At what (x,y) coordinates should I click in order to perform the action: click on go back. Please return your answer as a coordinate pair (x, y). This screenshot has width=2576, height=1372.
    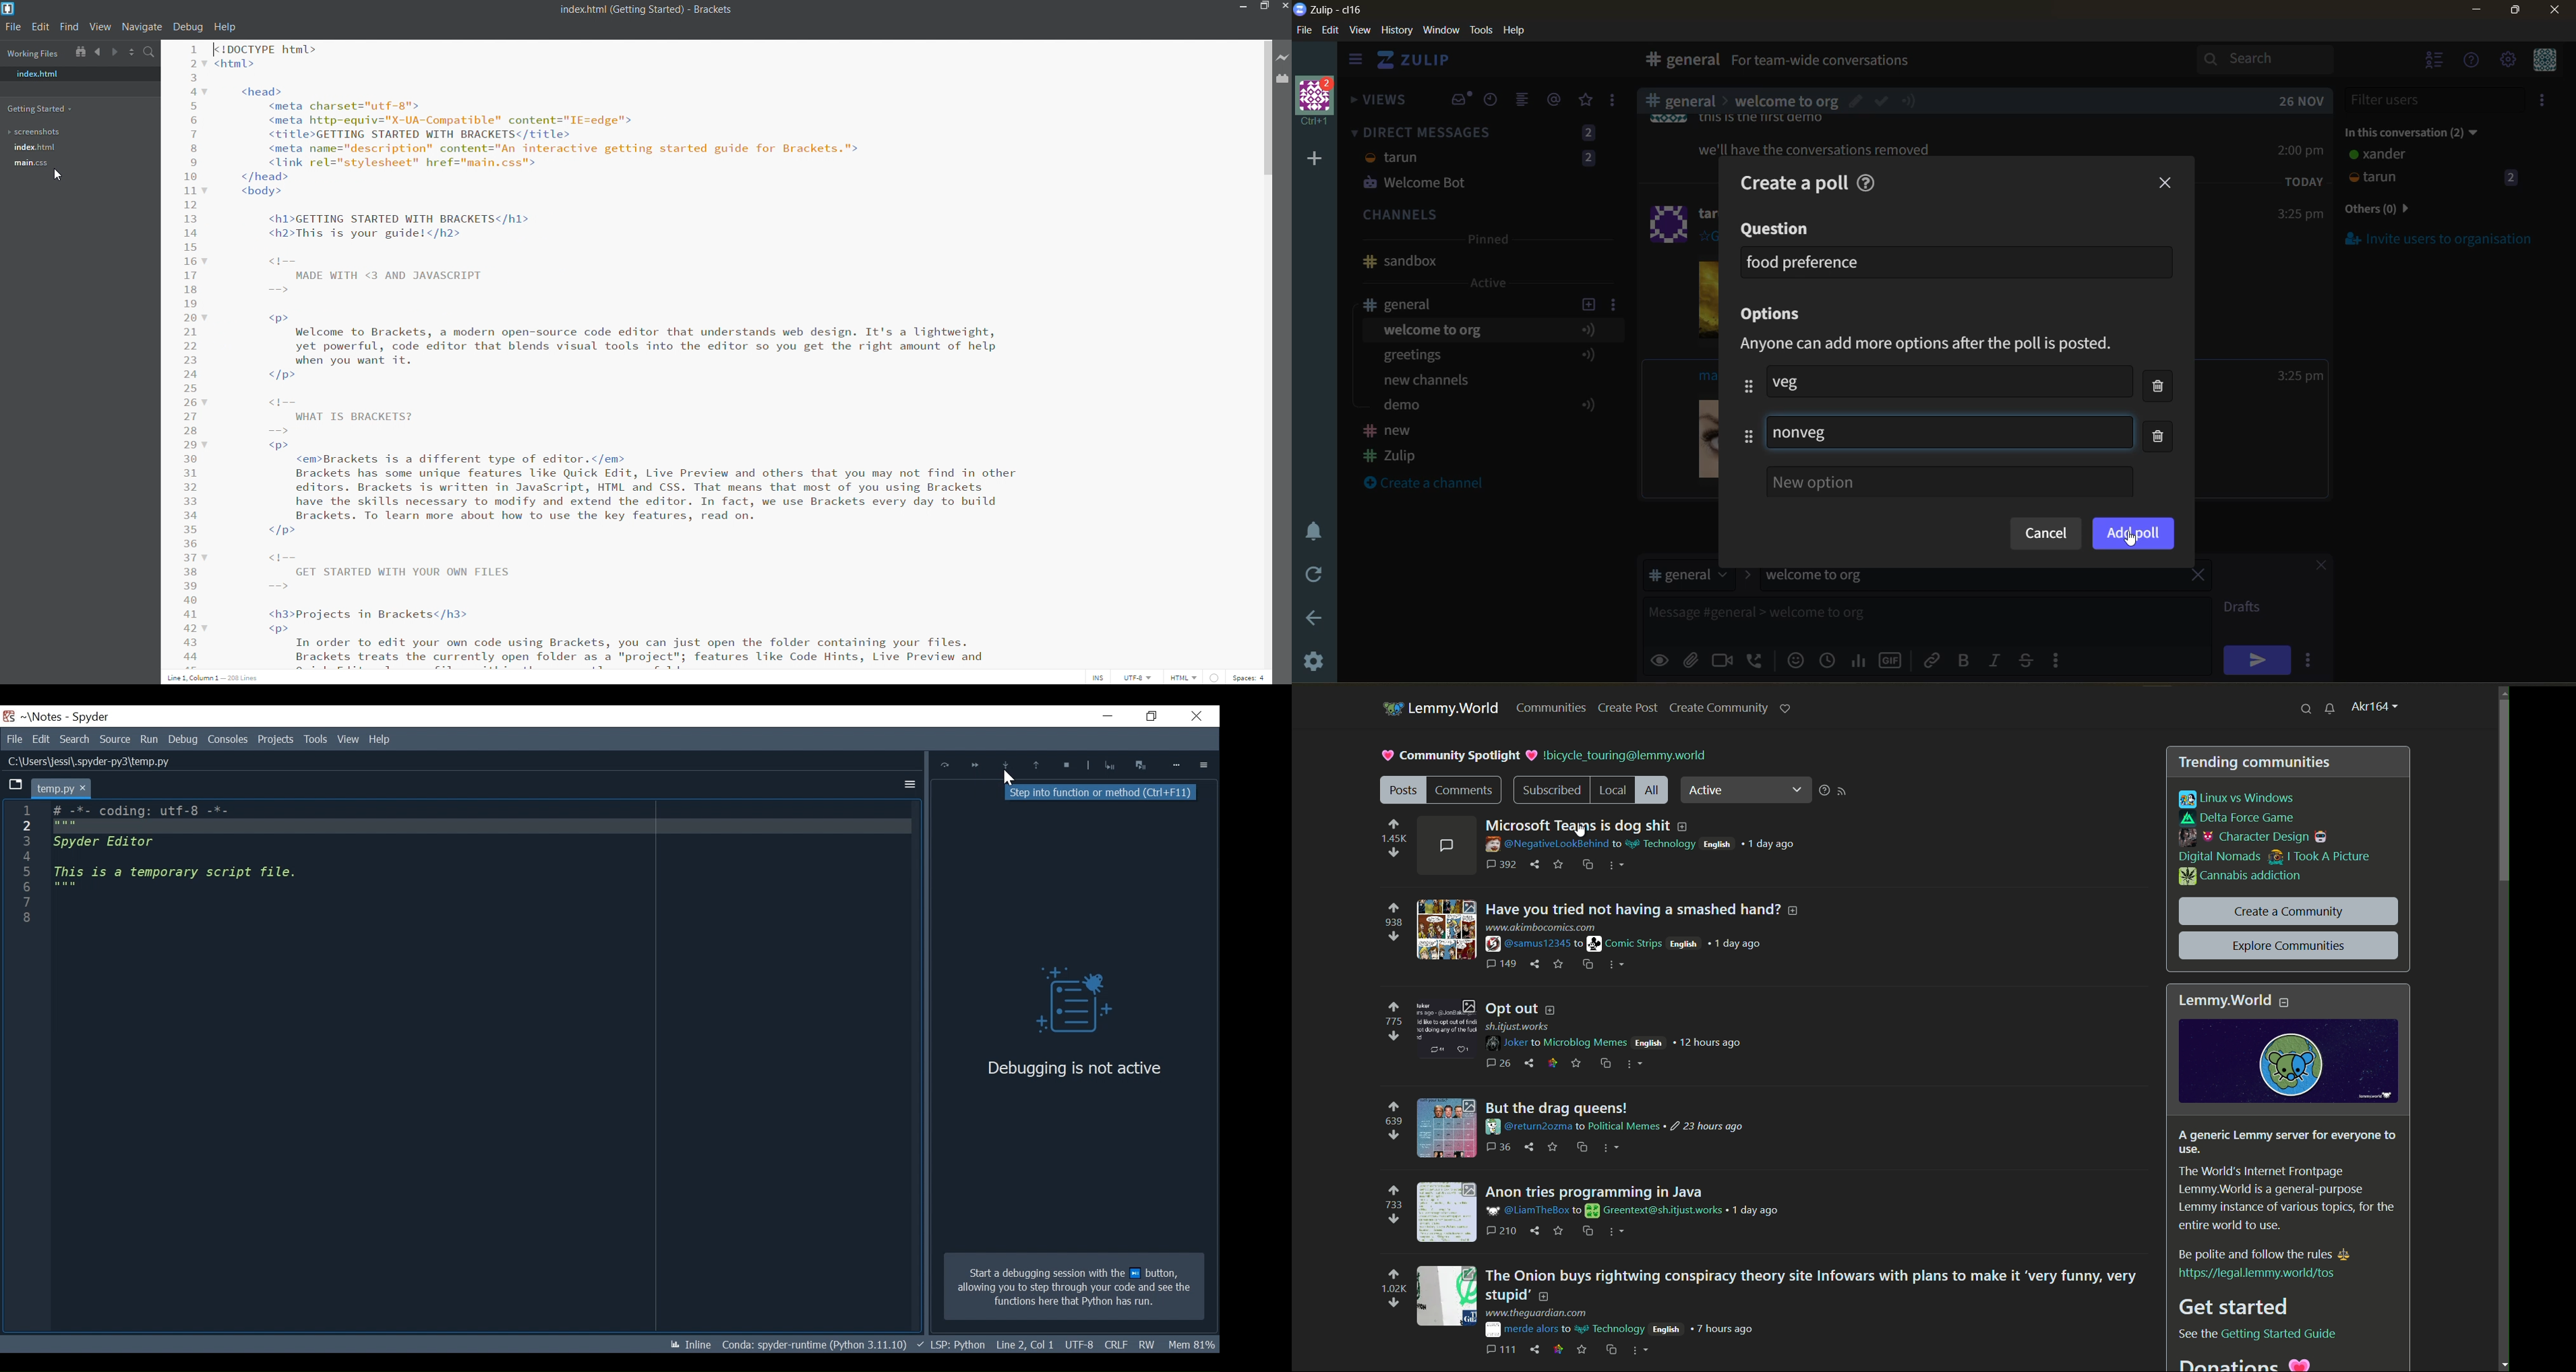
    Looking at the image, I should click on (1312, 619).